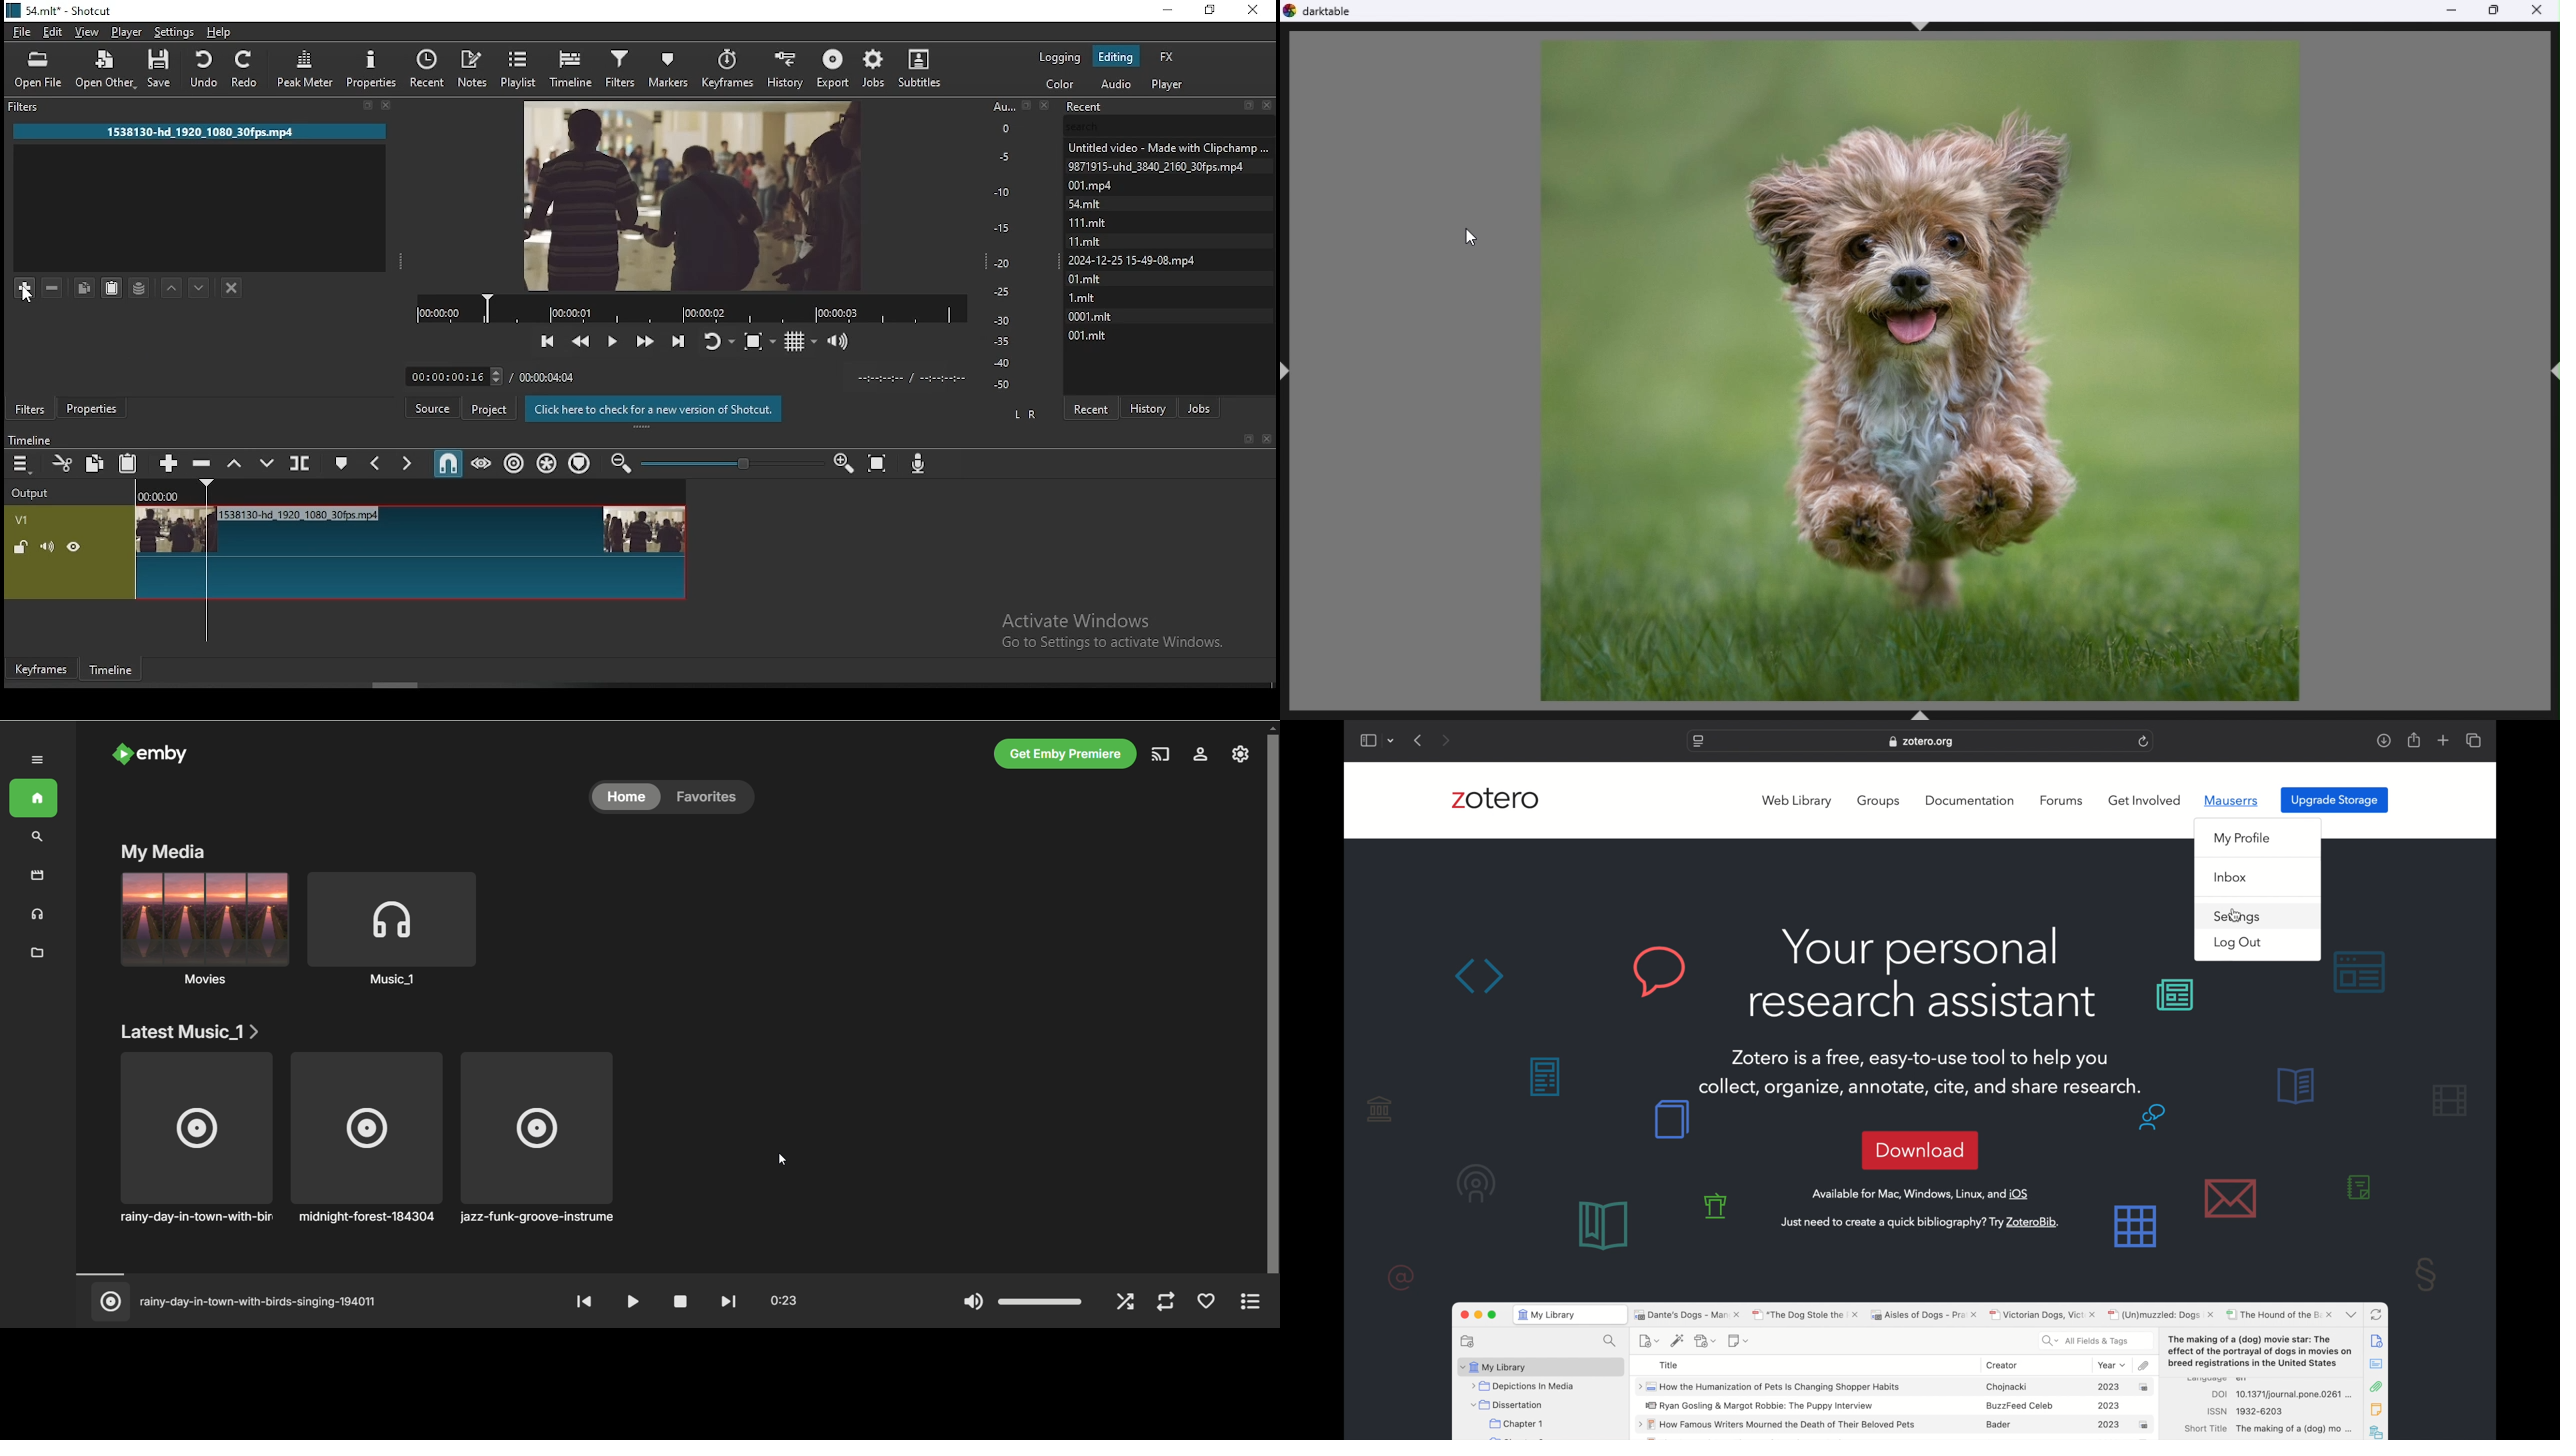  I want to click on available for mac, windows, linux and OS, so click(1919, 1194).